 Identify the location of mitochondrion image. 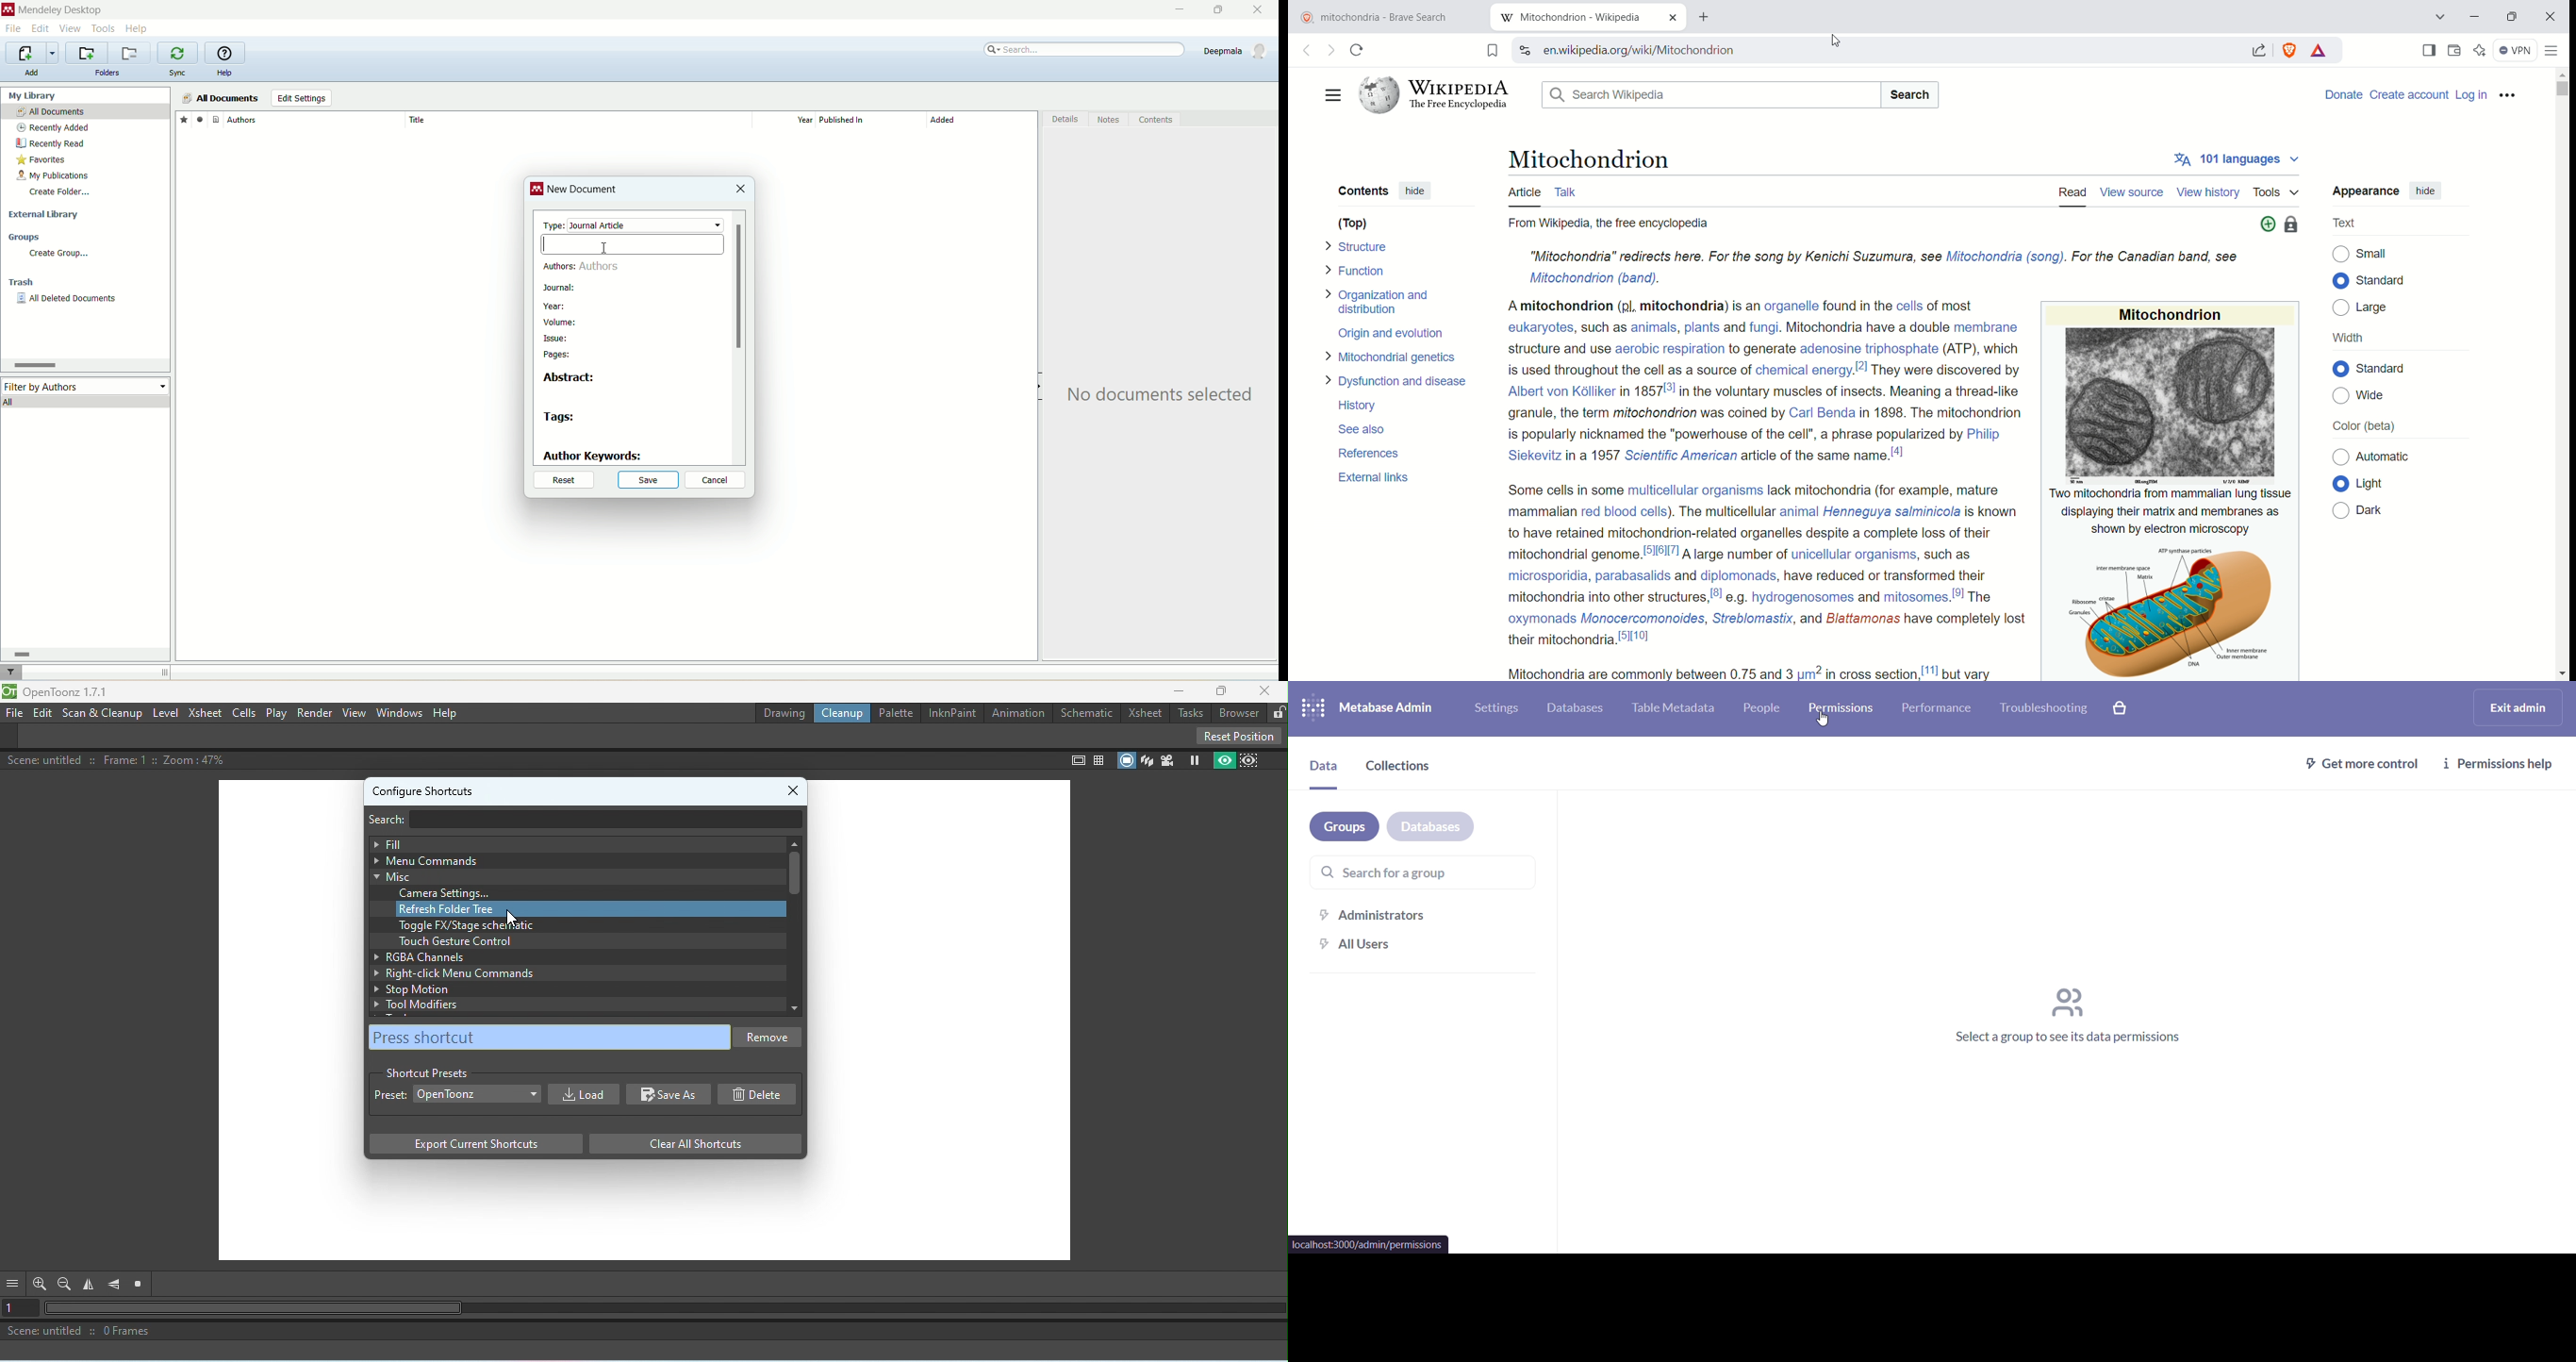
(2168, 405).